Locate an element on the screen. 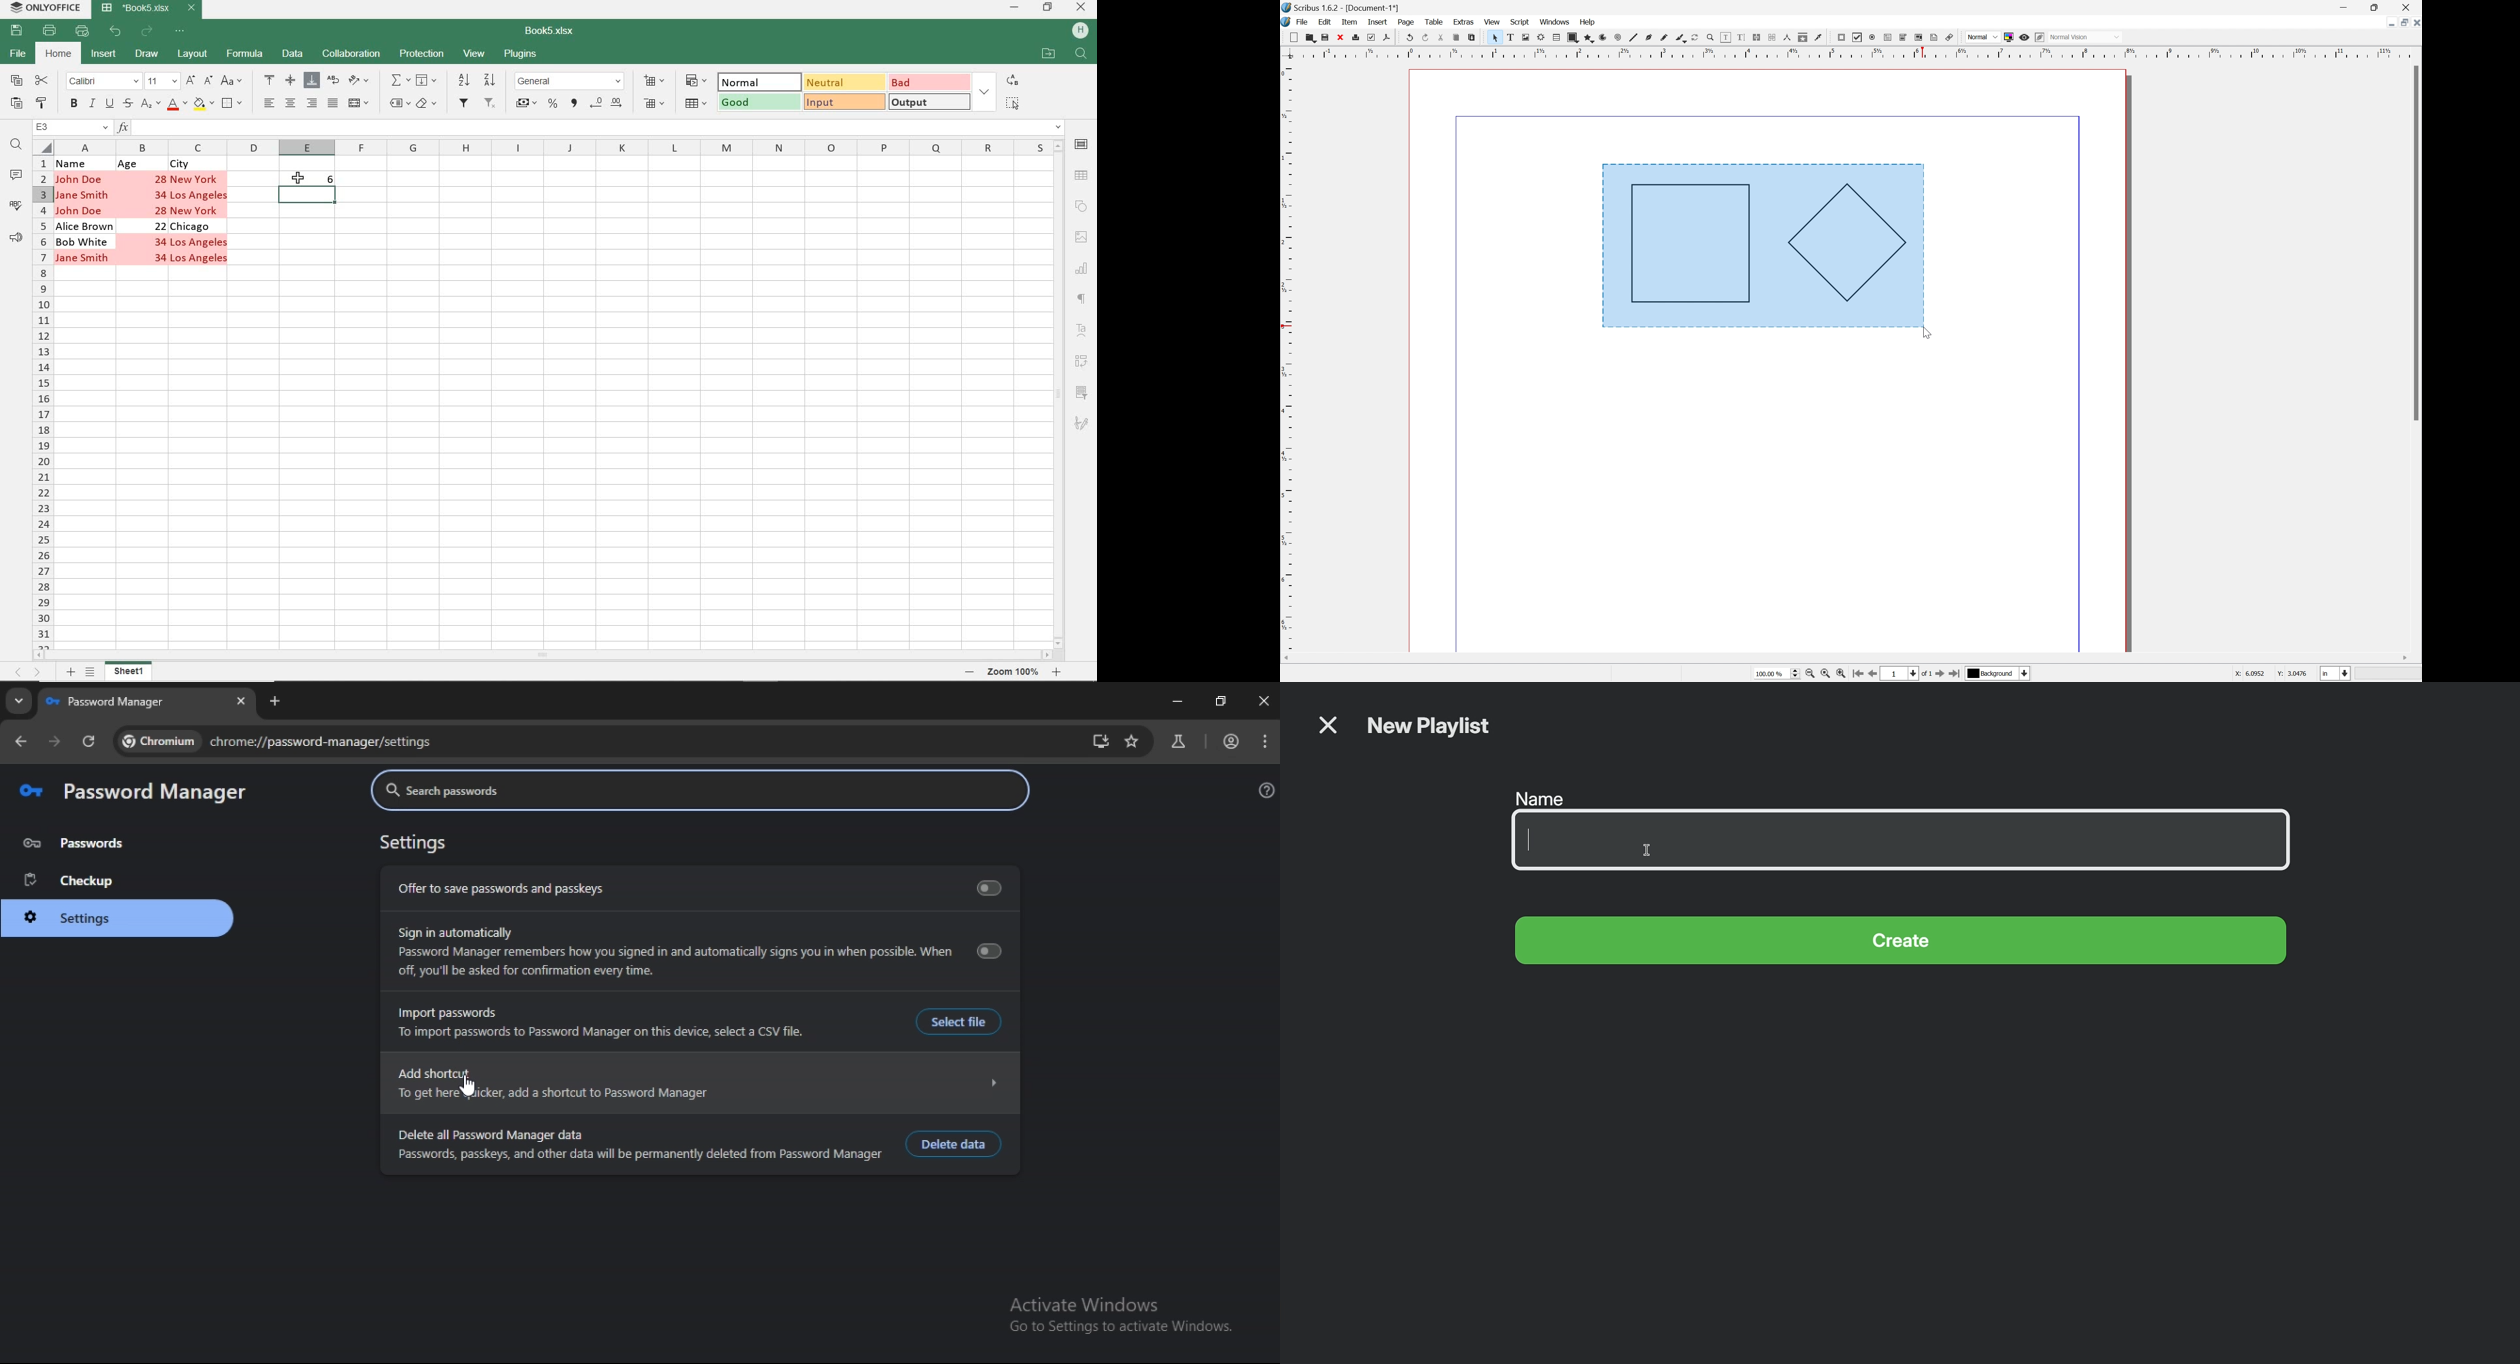 This screenshot has height=1372, width=2520. 22 is located at coordinates (160, 226).